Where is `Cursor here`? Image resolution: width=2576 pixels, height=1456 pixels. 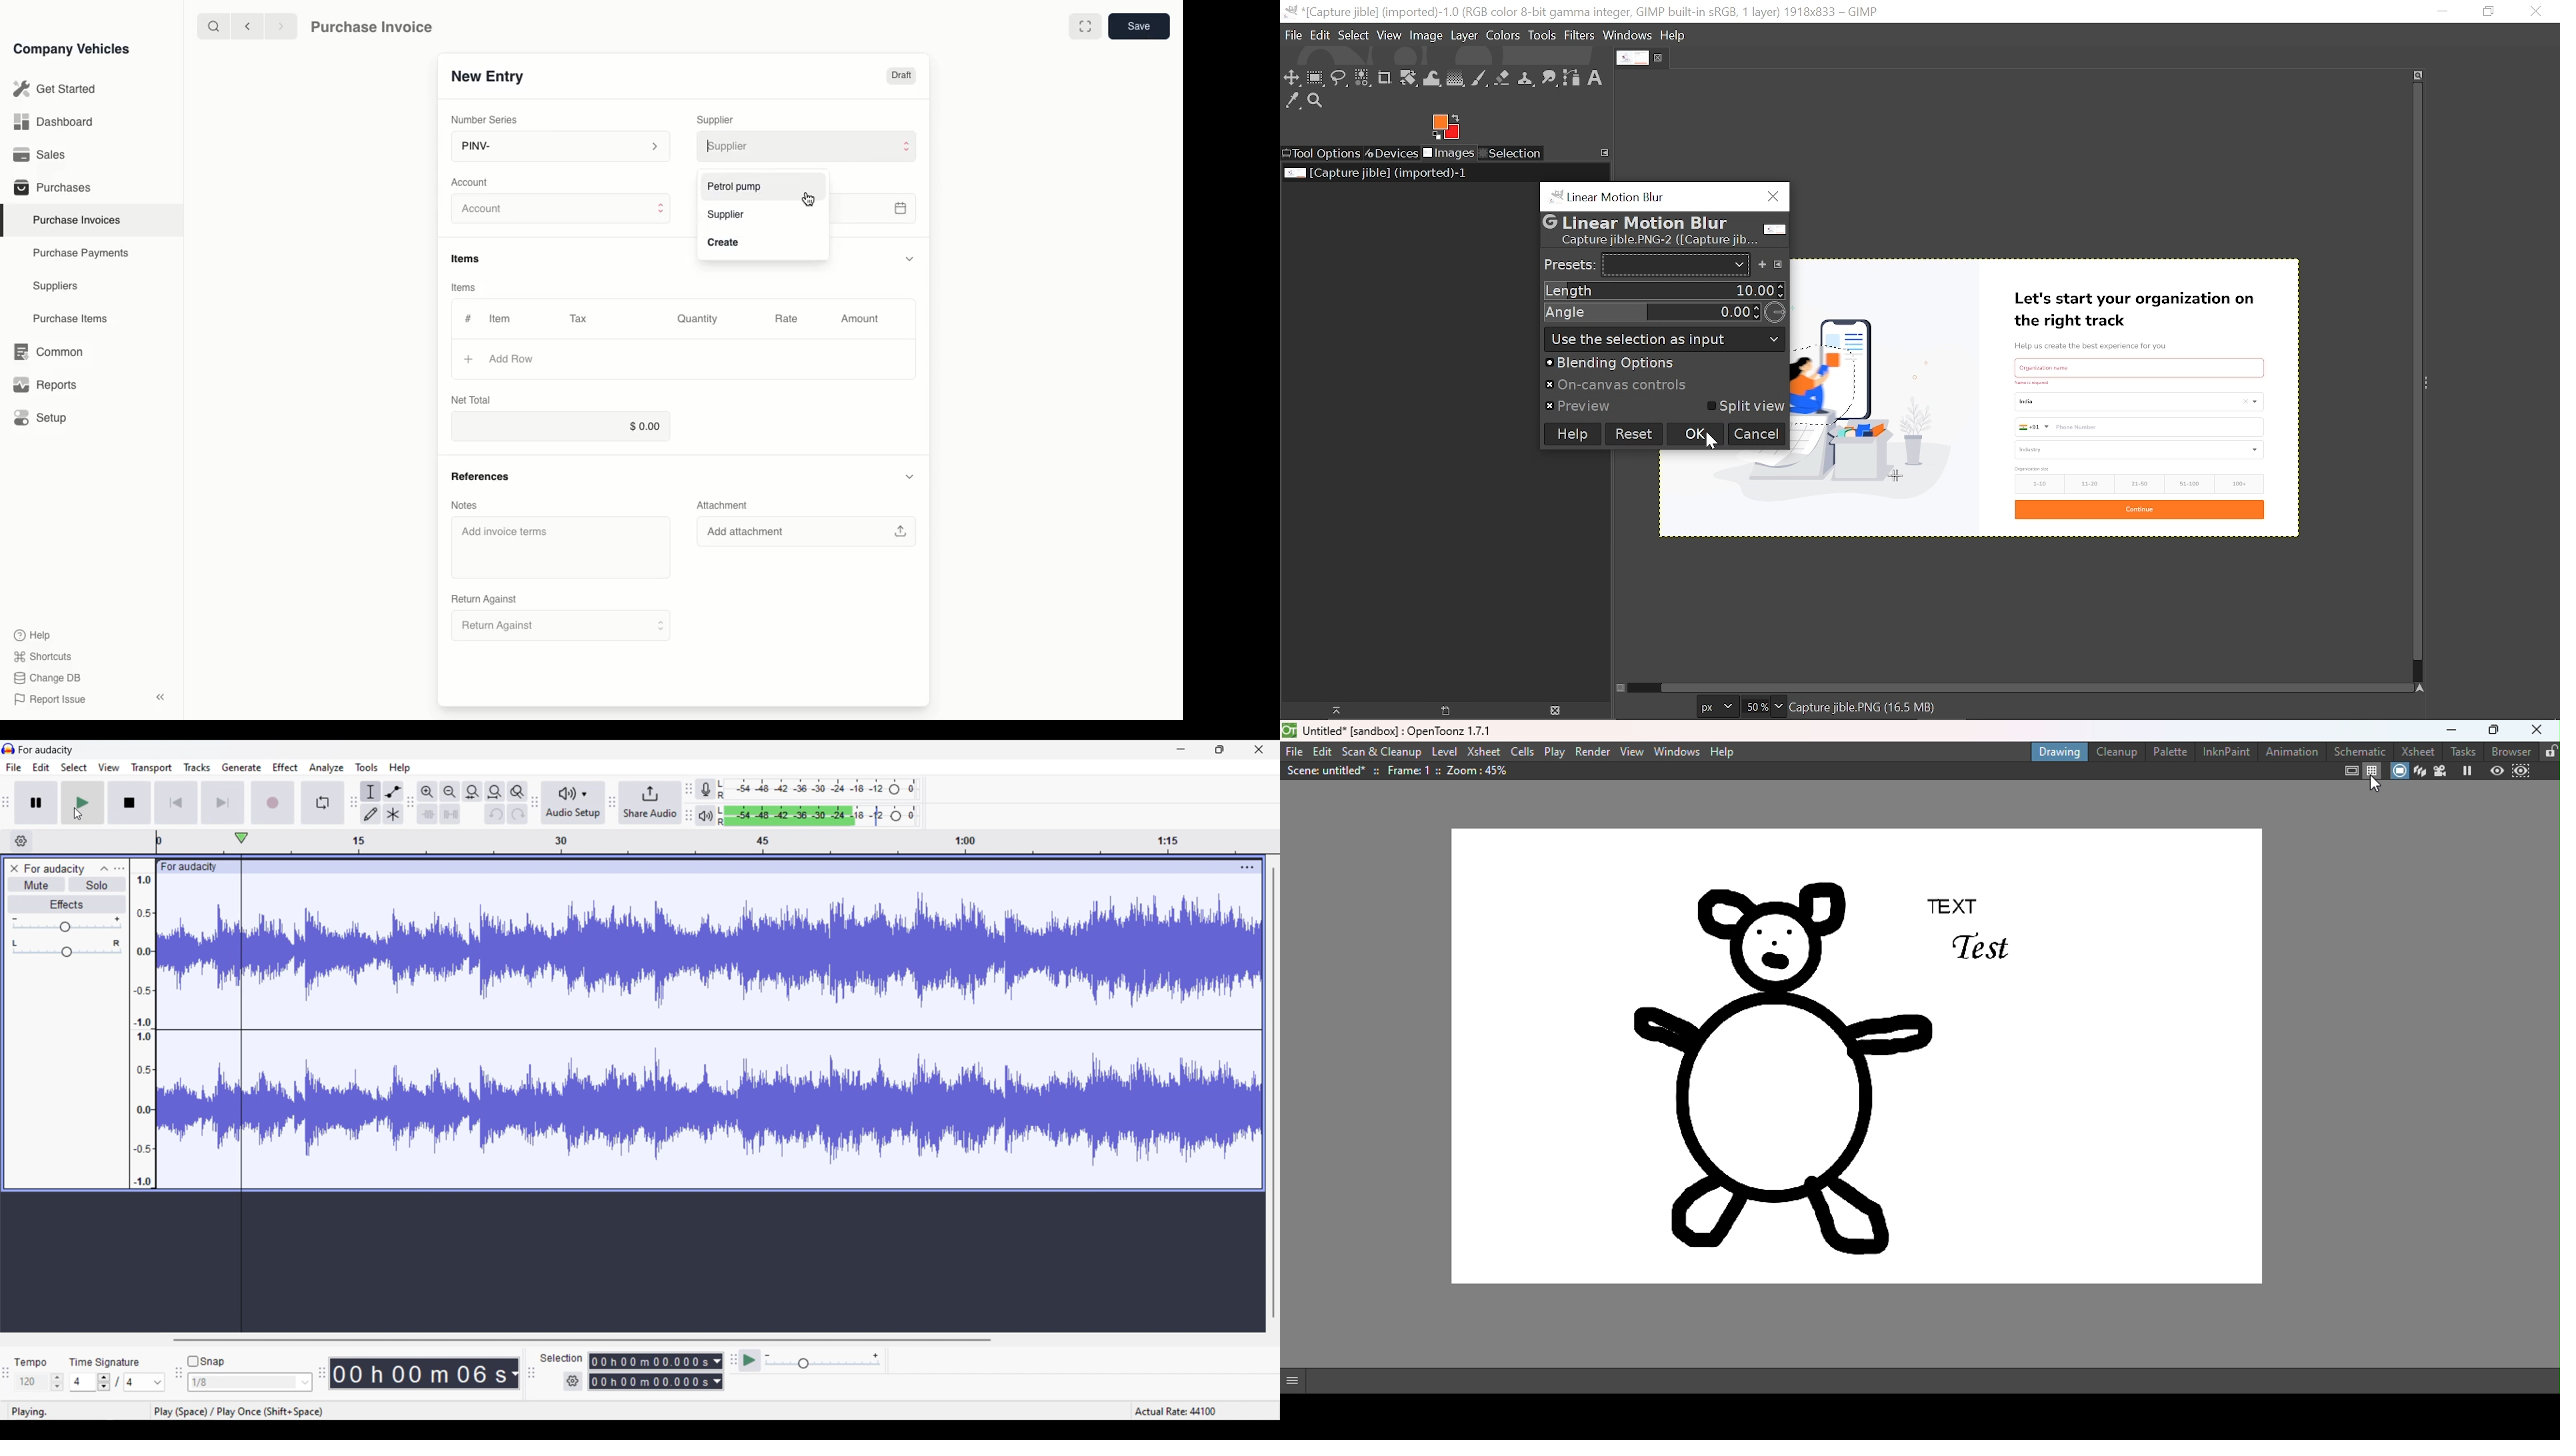 Cursor here is located at coordinates (1721, 444).